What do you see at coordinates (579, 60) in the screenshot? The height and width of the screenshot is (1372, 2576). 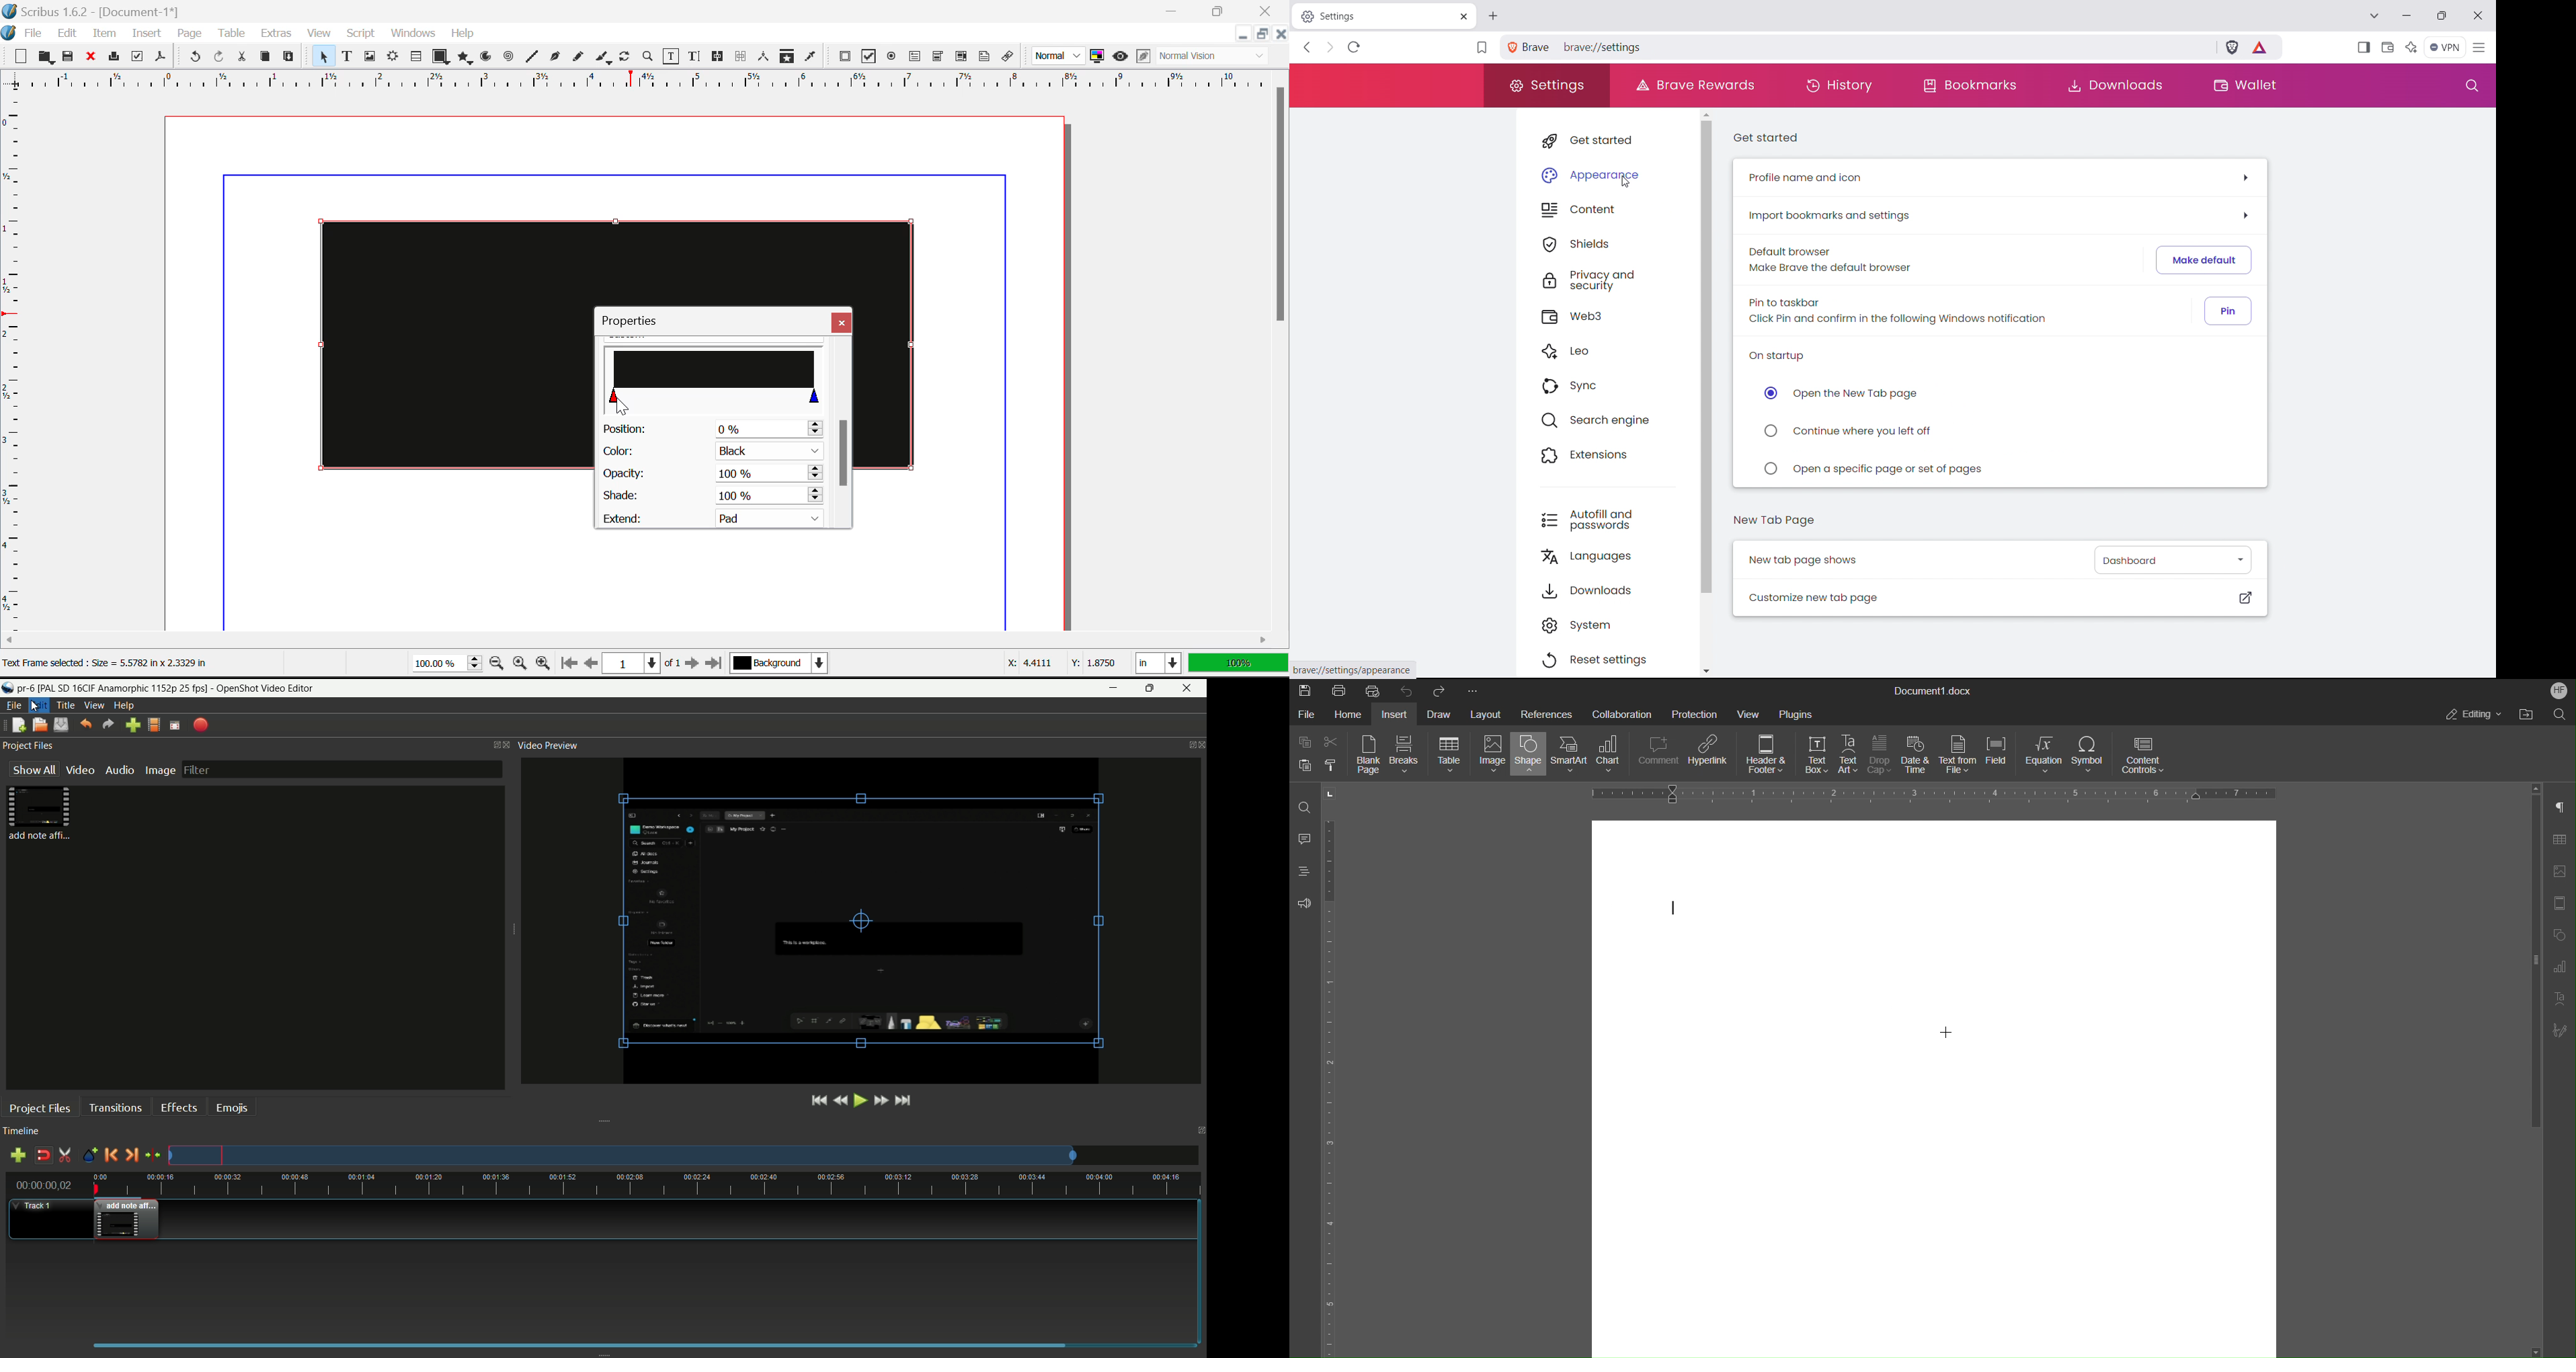 I see `Freehand` at bounding box center [579, 60].